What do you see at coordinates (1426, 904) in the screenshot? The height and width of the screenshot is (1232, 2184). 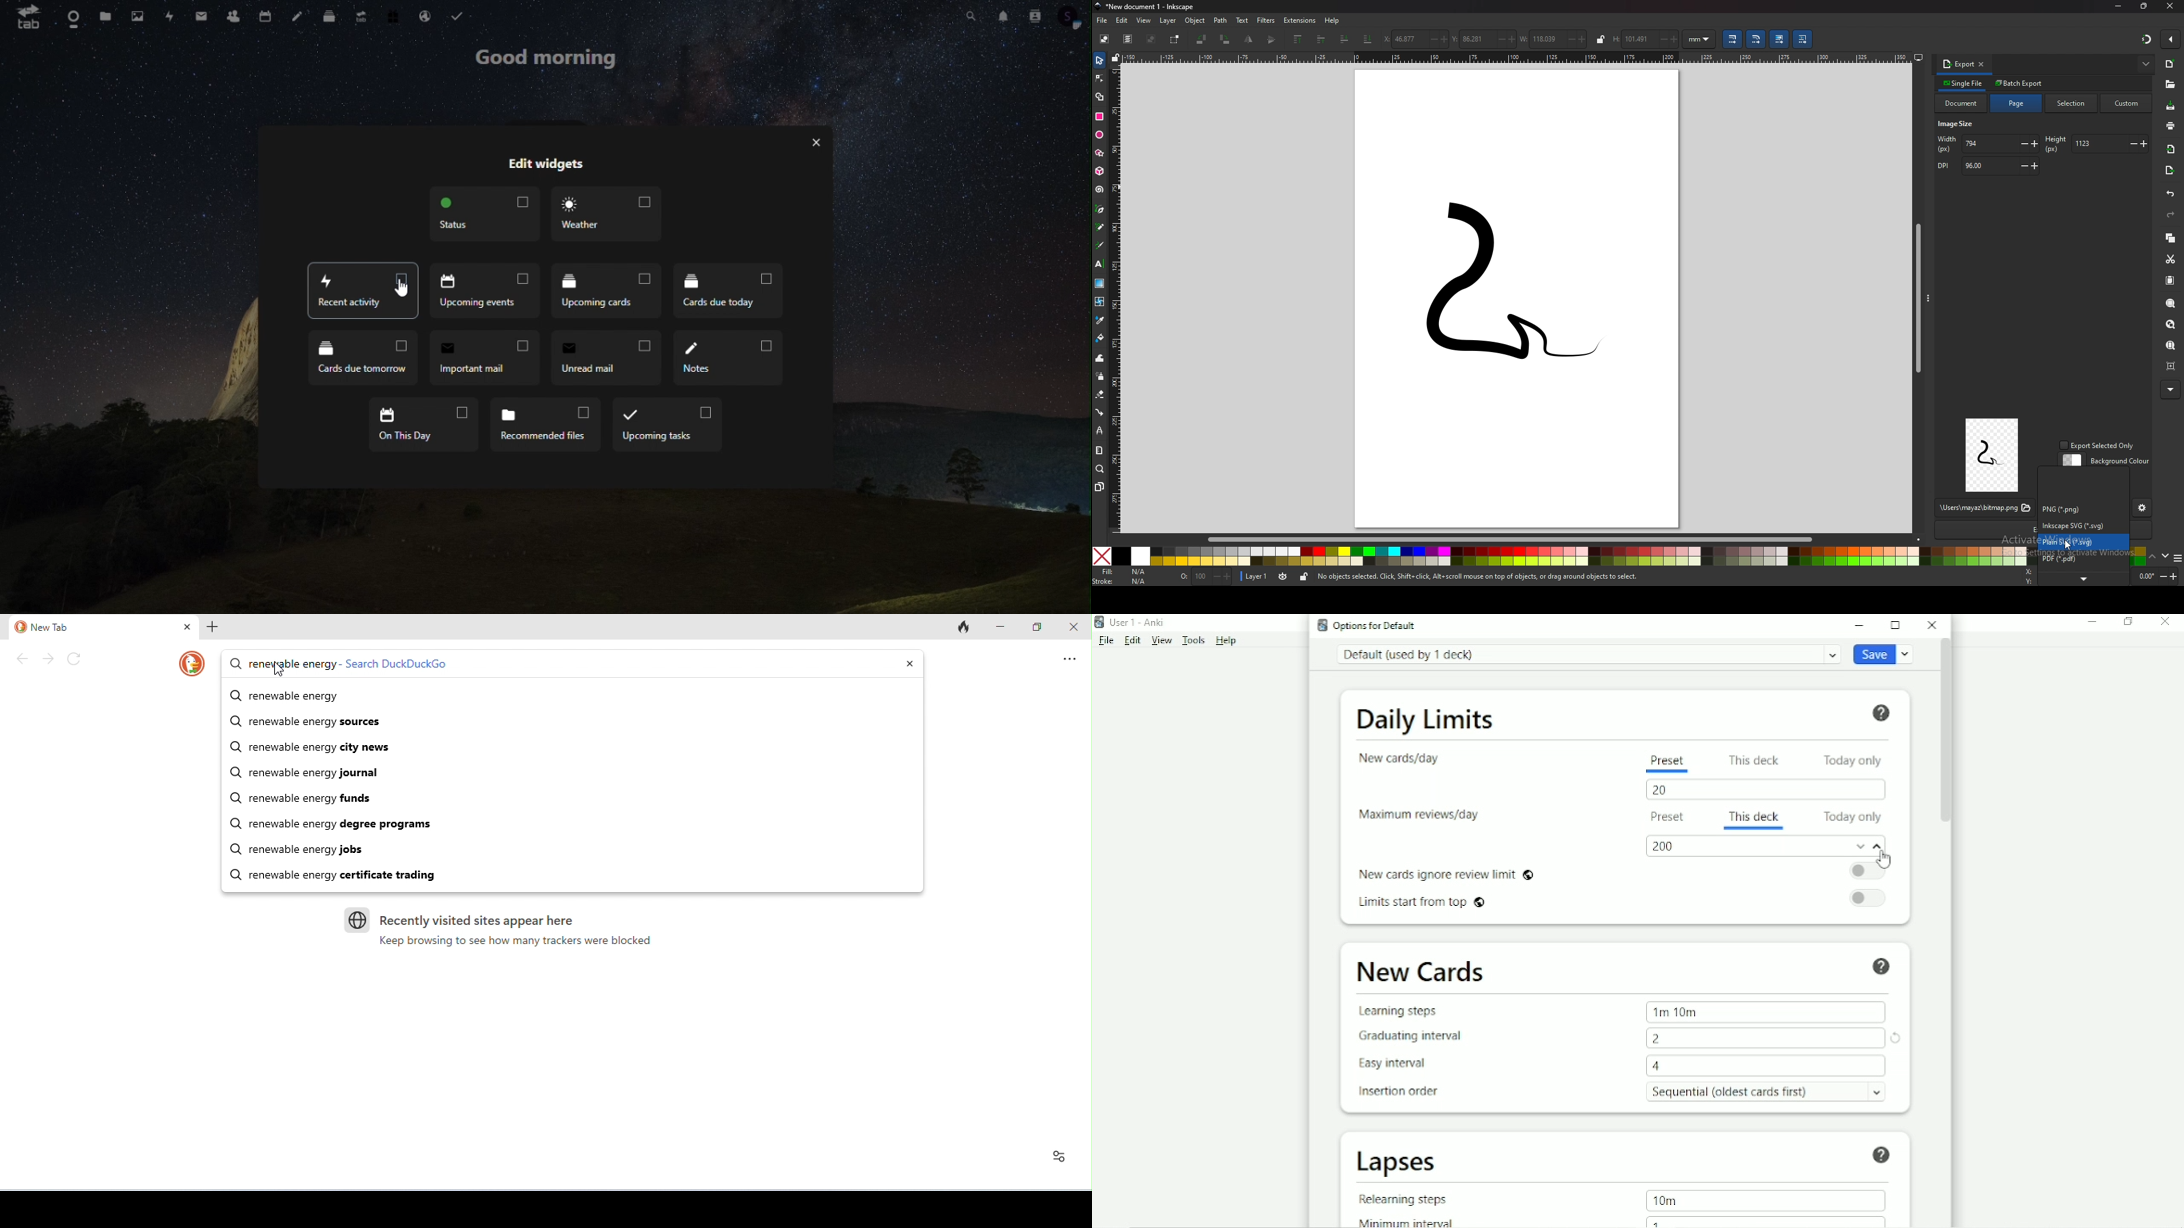 I see `Limits start from top` at bounding box center [1426, 904].